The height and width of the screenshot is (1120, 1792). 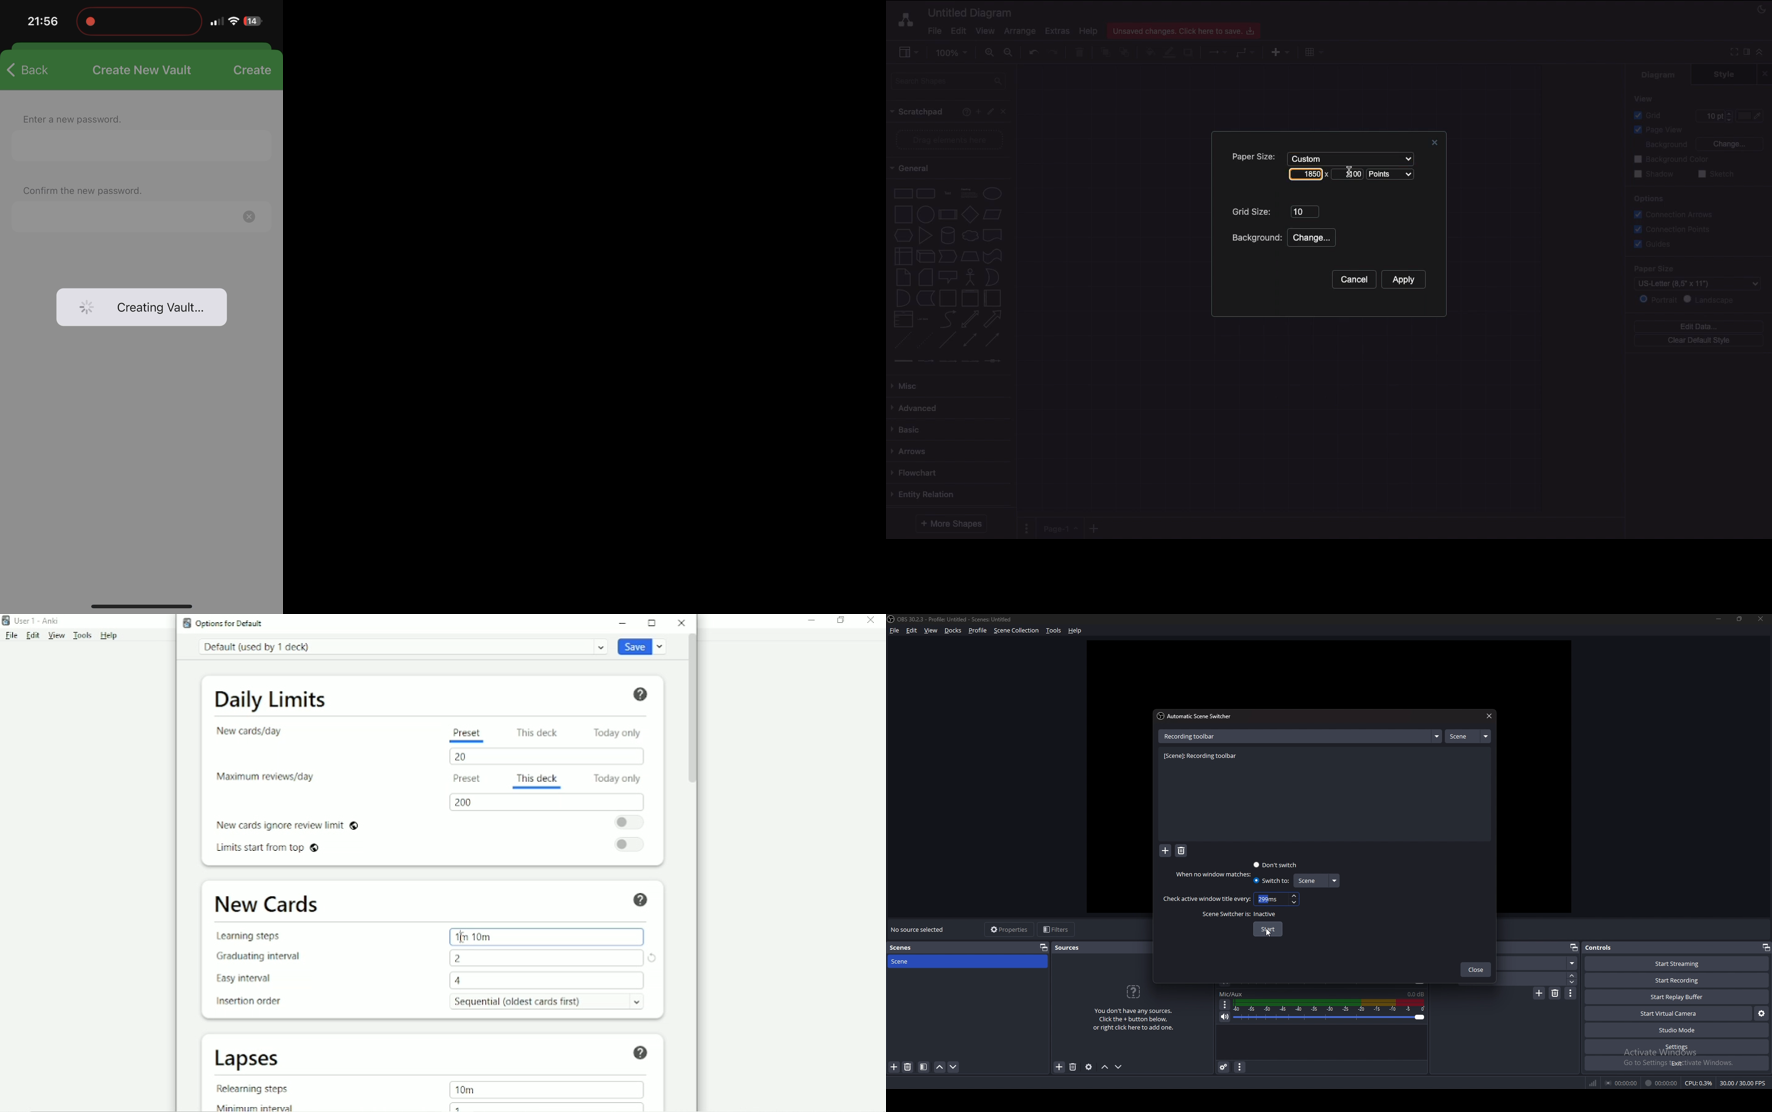 I want to click on Dotted line, so click(x=925, y=342).